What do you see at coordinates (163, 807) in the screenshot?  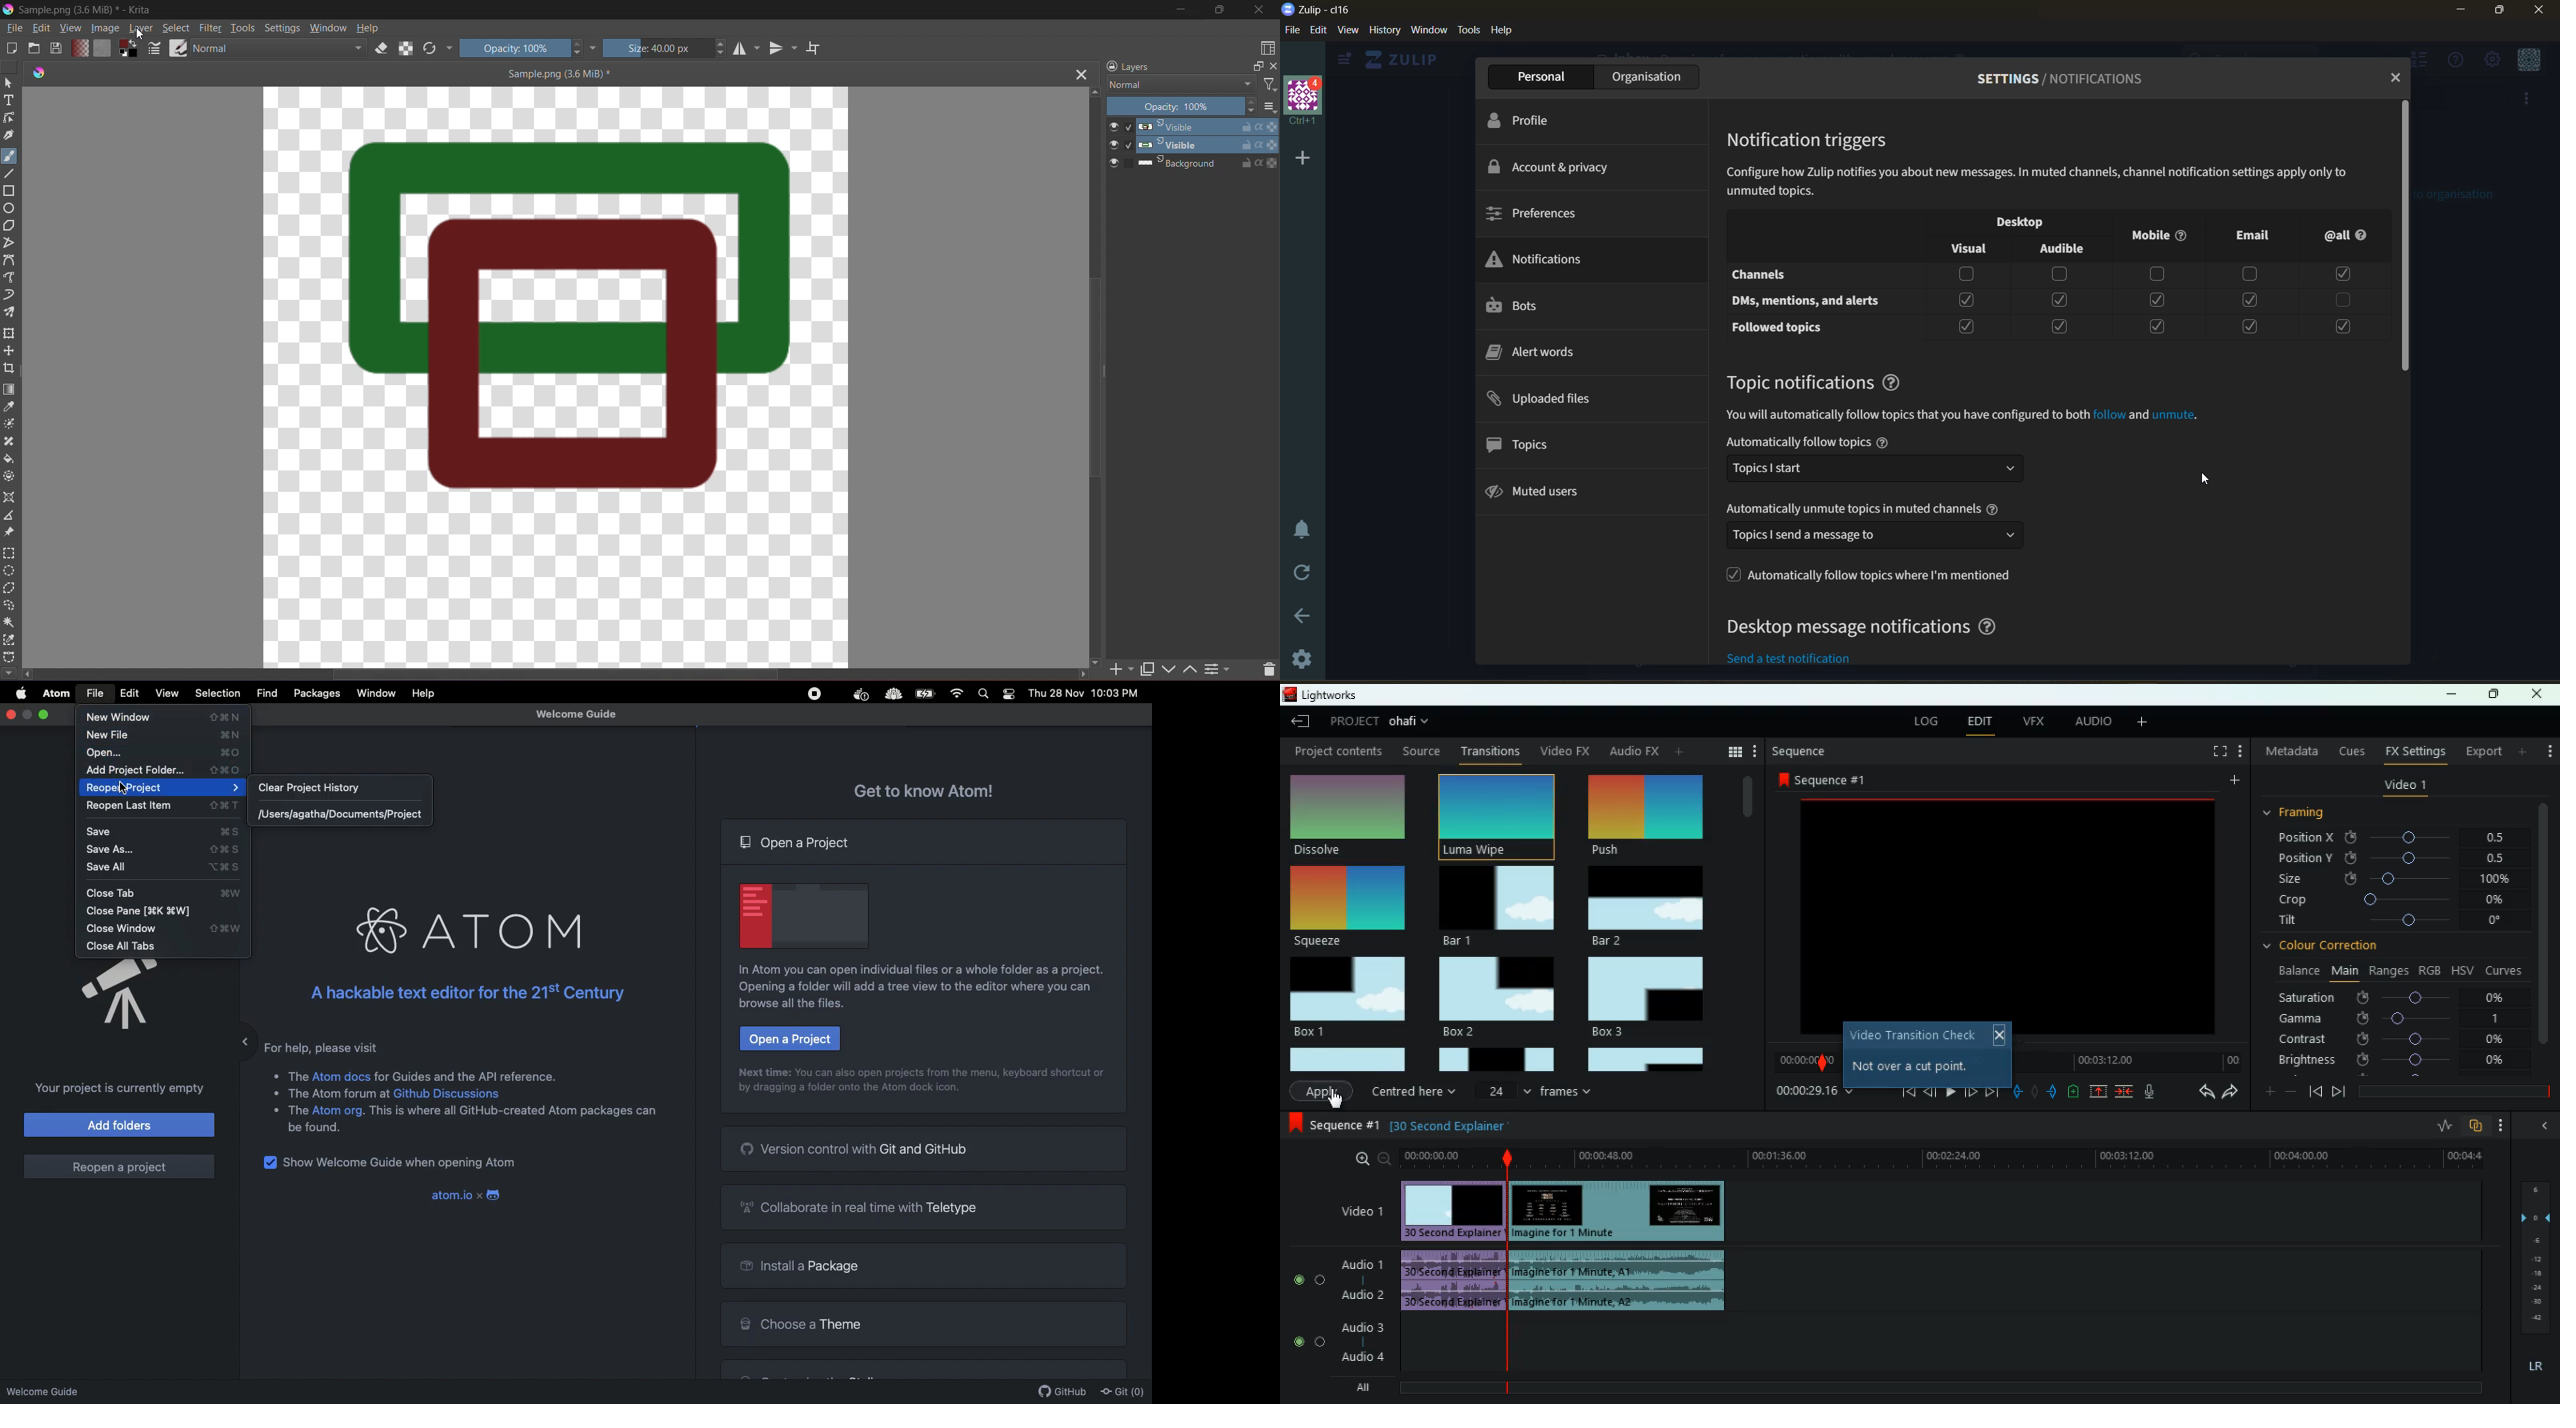 I see `Reopen last item` at bounding box center [163, 807].